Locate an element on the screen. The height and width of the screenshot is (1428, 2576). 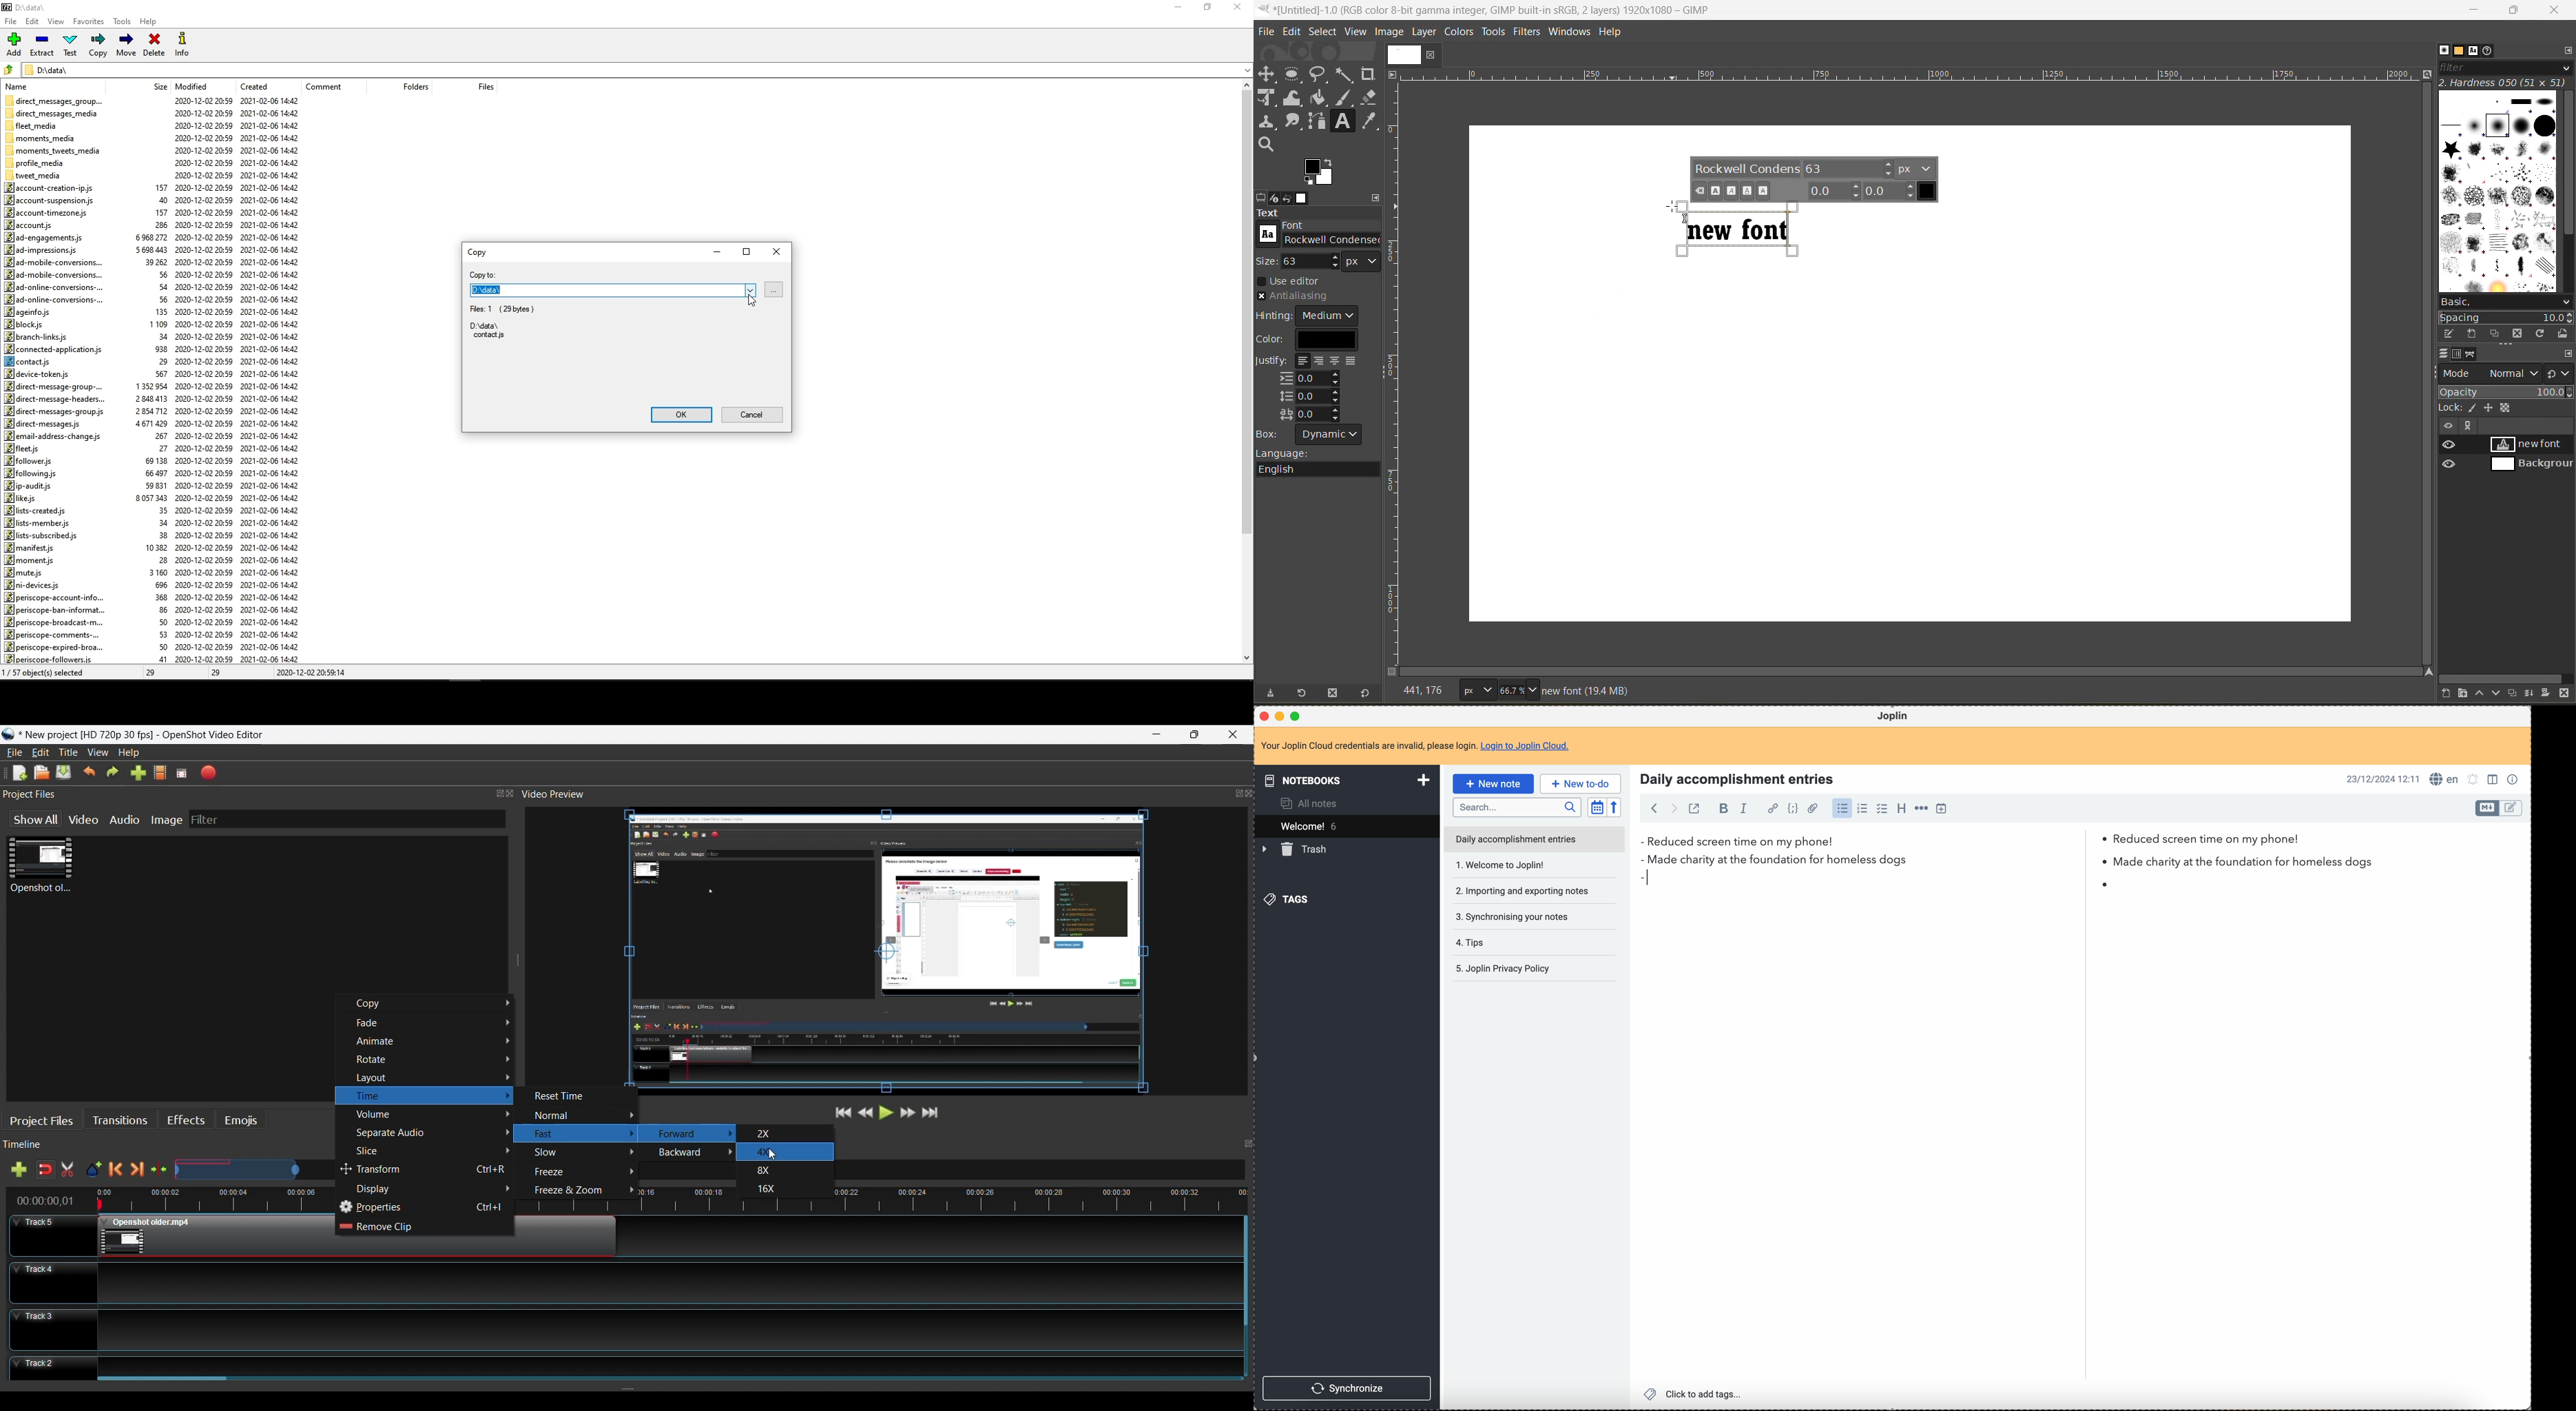
0/57 objects selected is located at coordinates (55, 672).